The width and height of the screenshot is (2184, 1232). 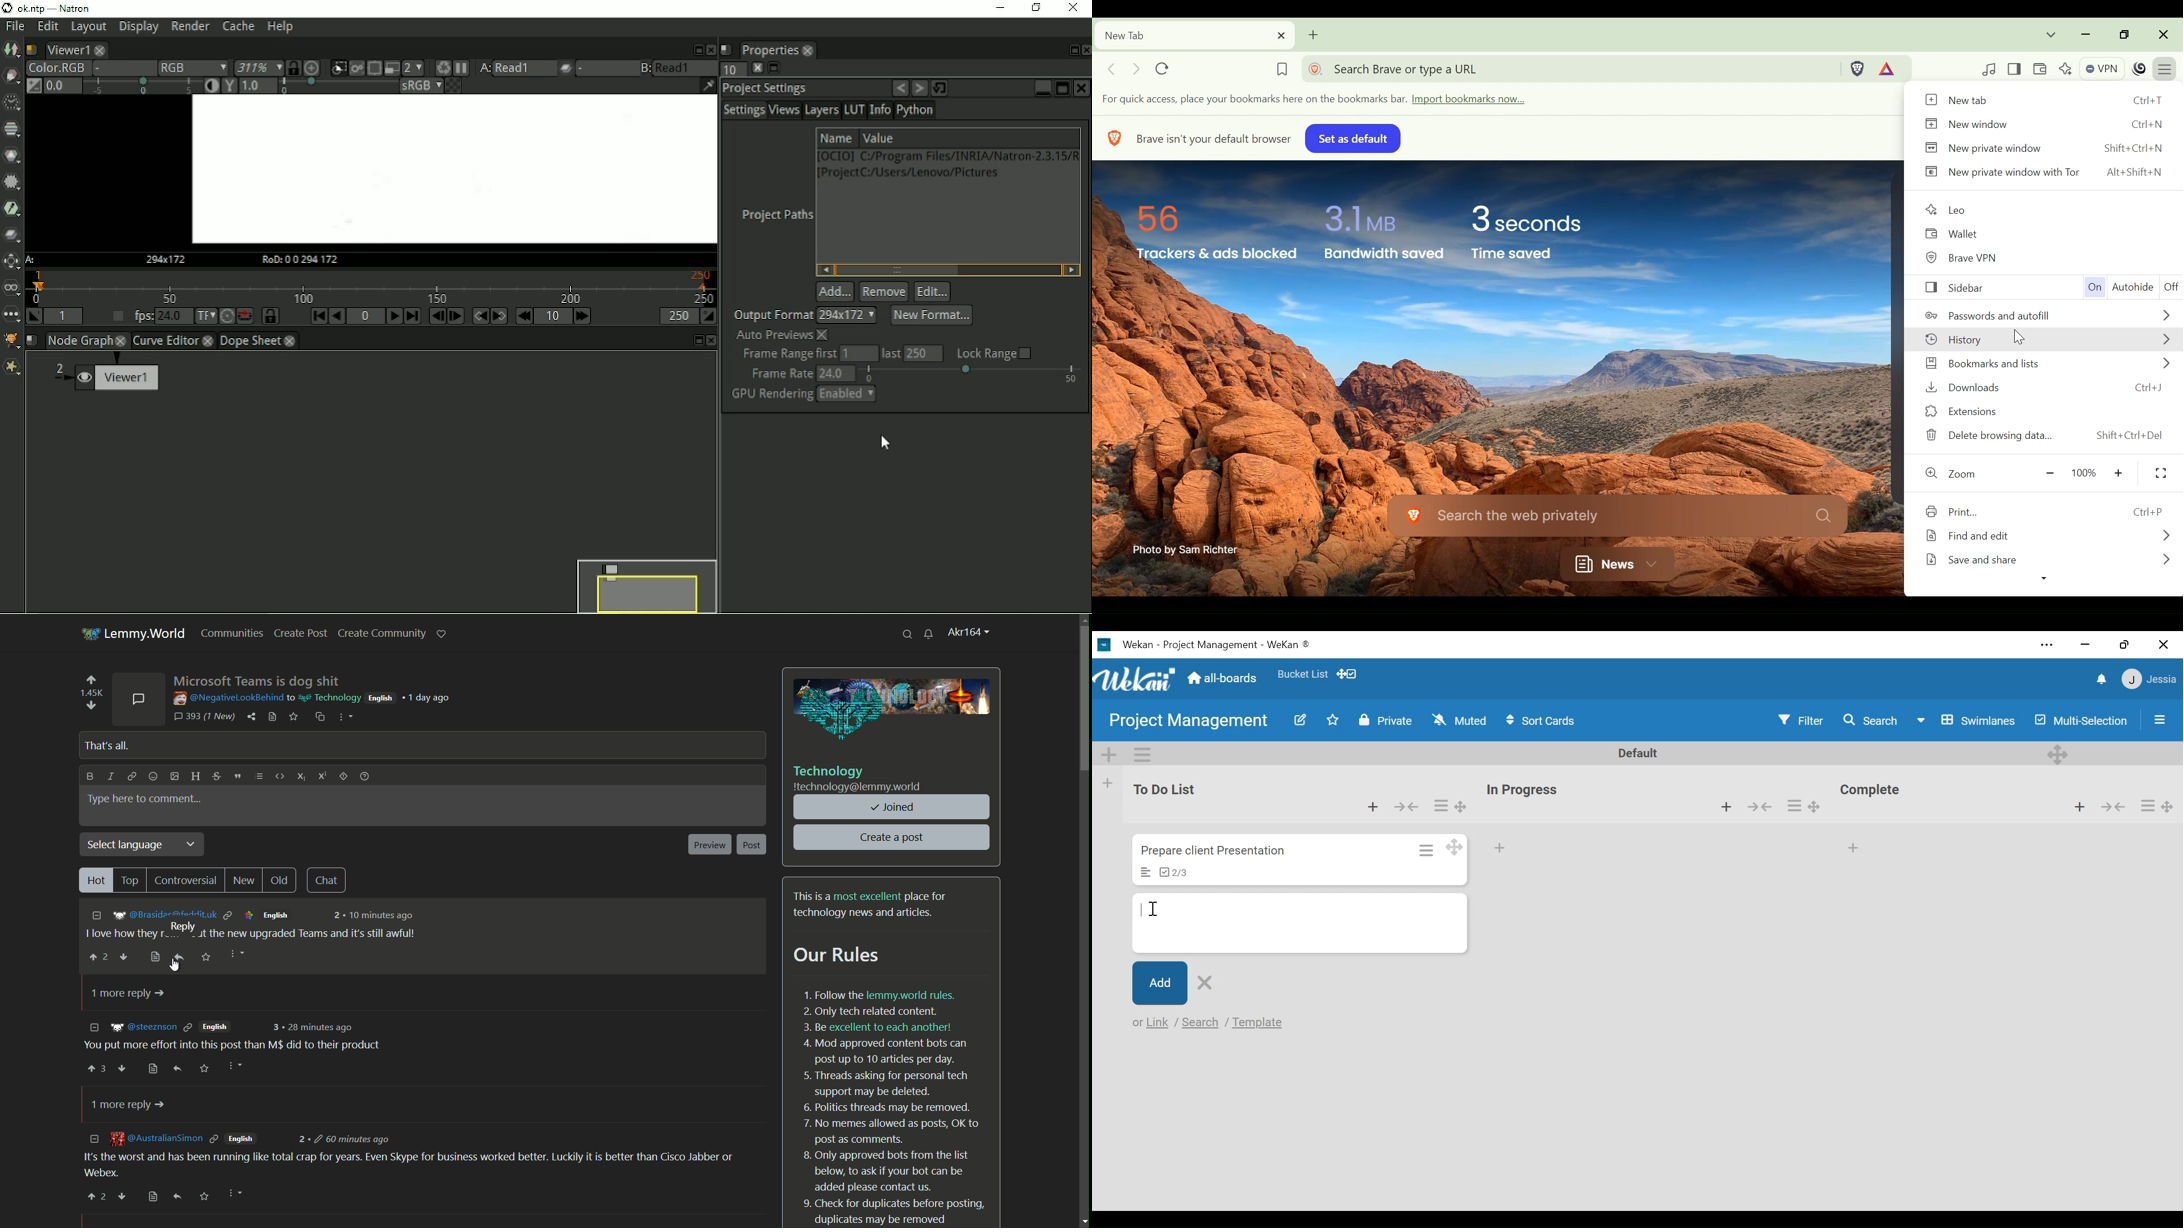 What do you see at coordinates (112, 777) in the screenshot?
I see `italic` at bounding box center [112, 777].